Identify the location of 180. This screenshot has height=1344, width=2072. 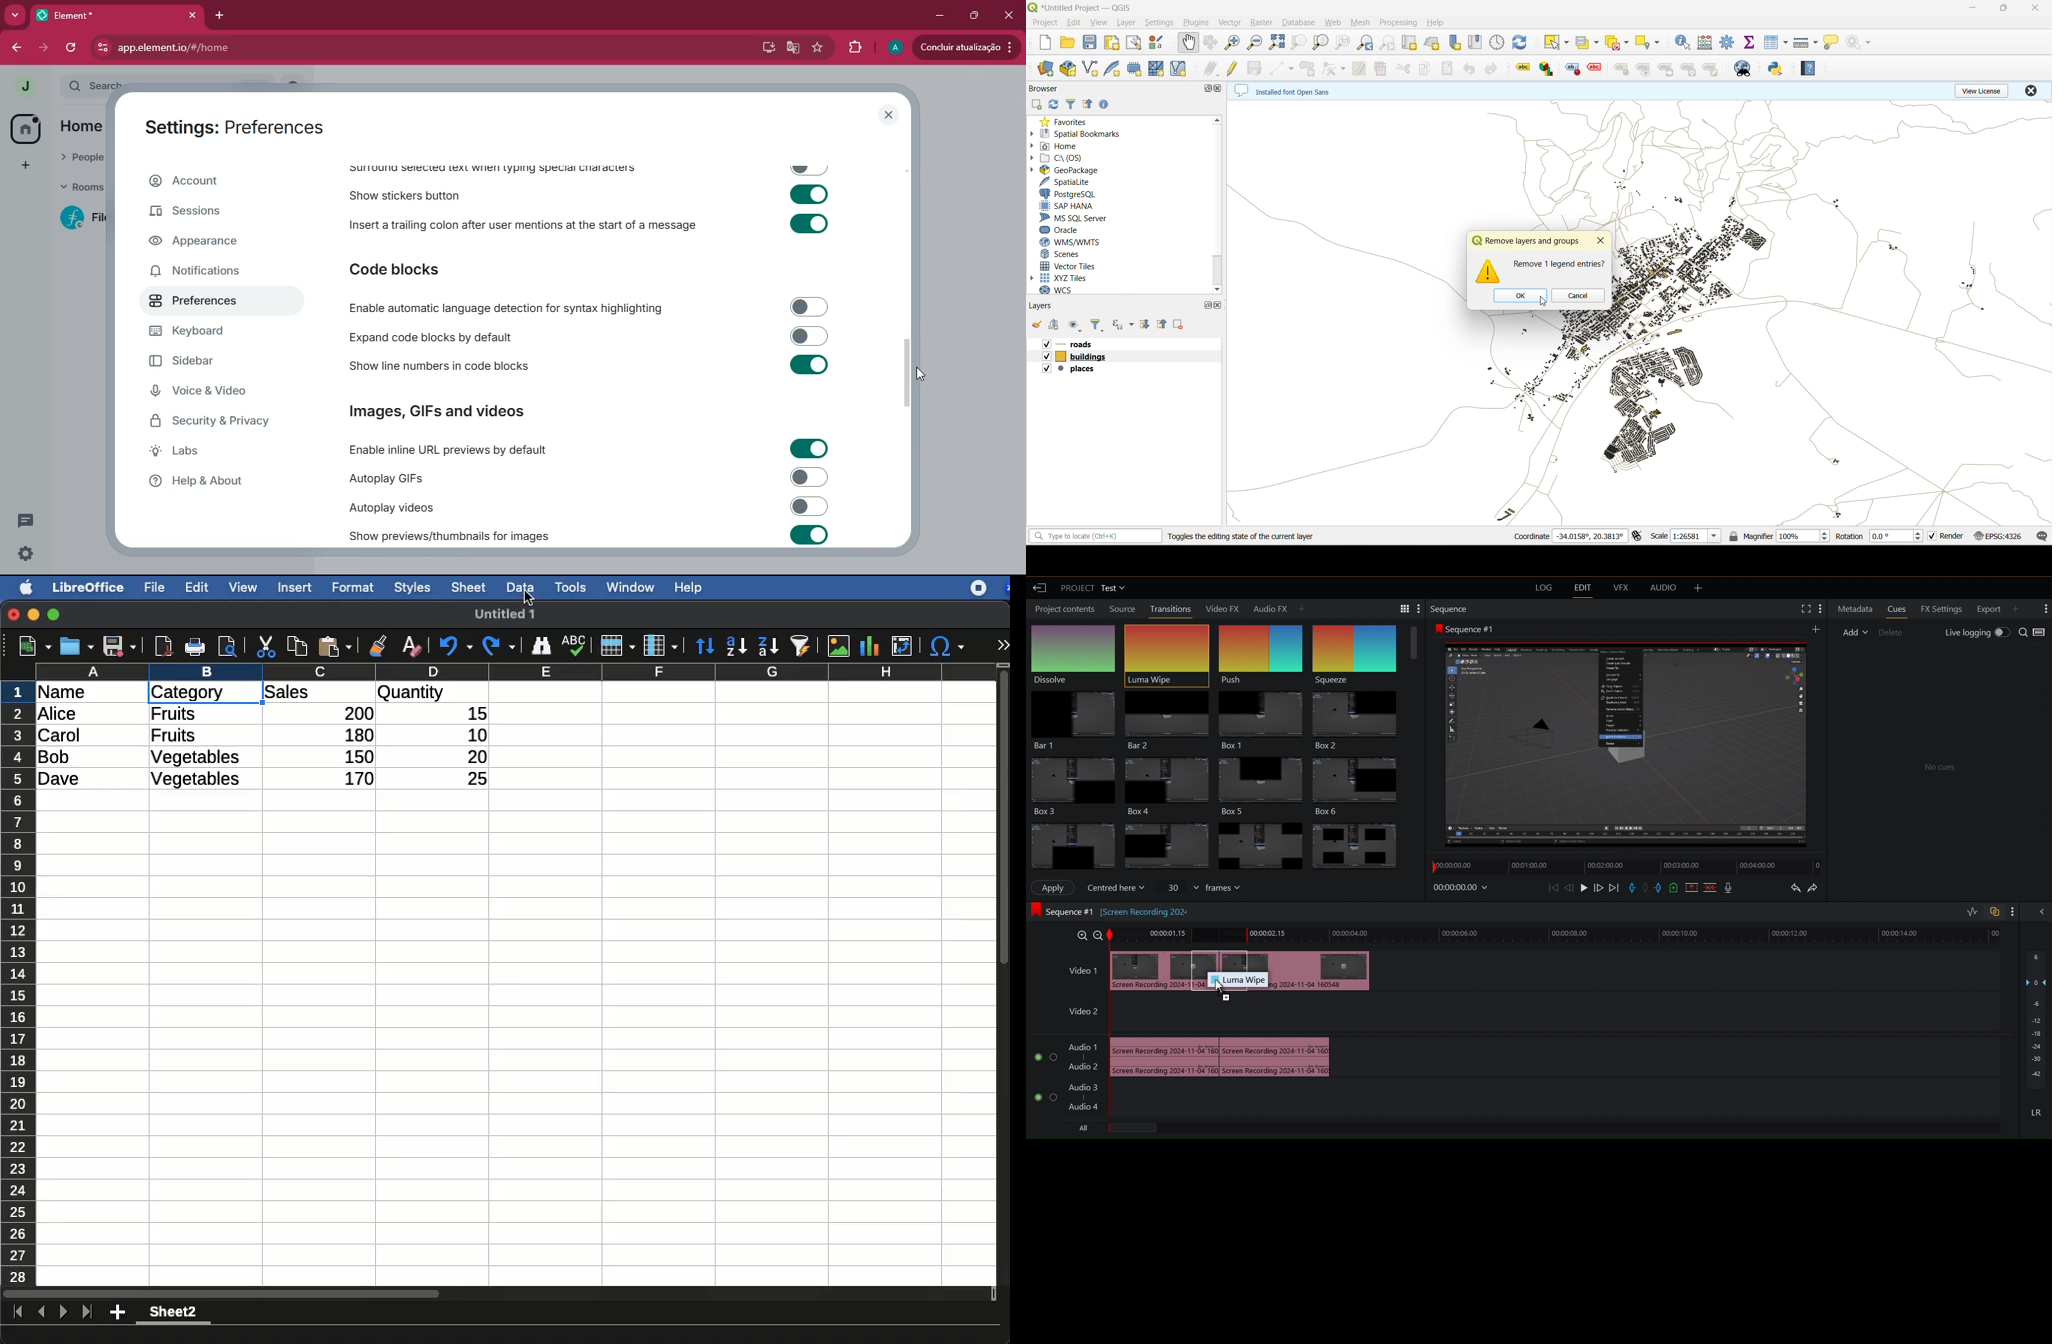
(352, 736).